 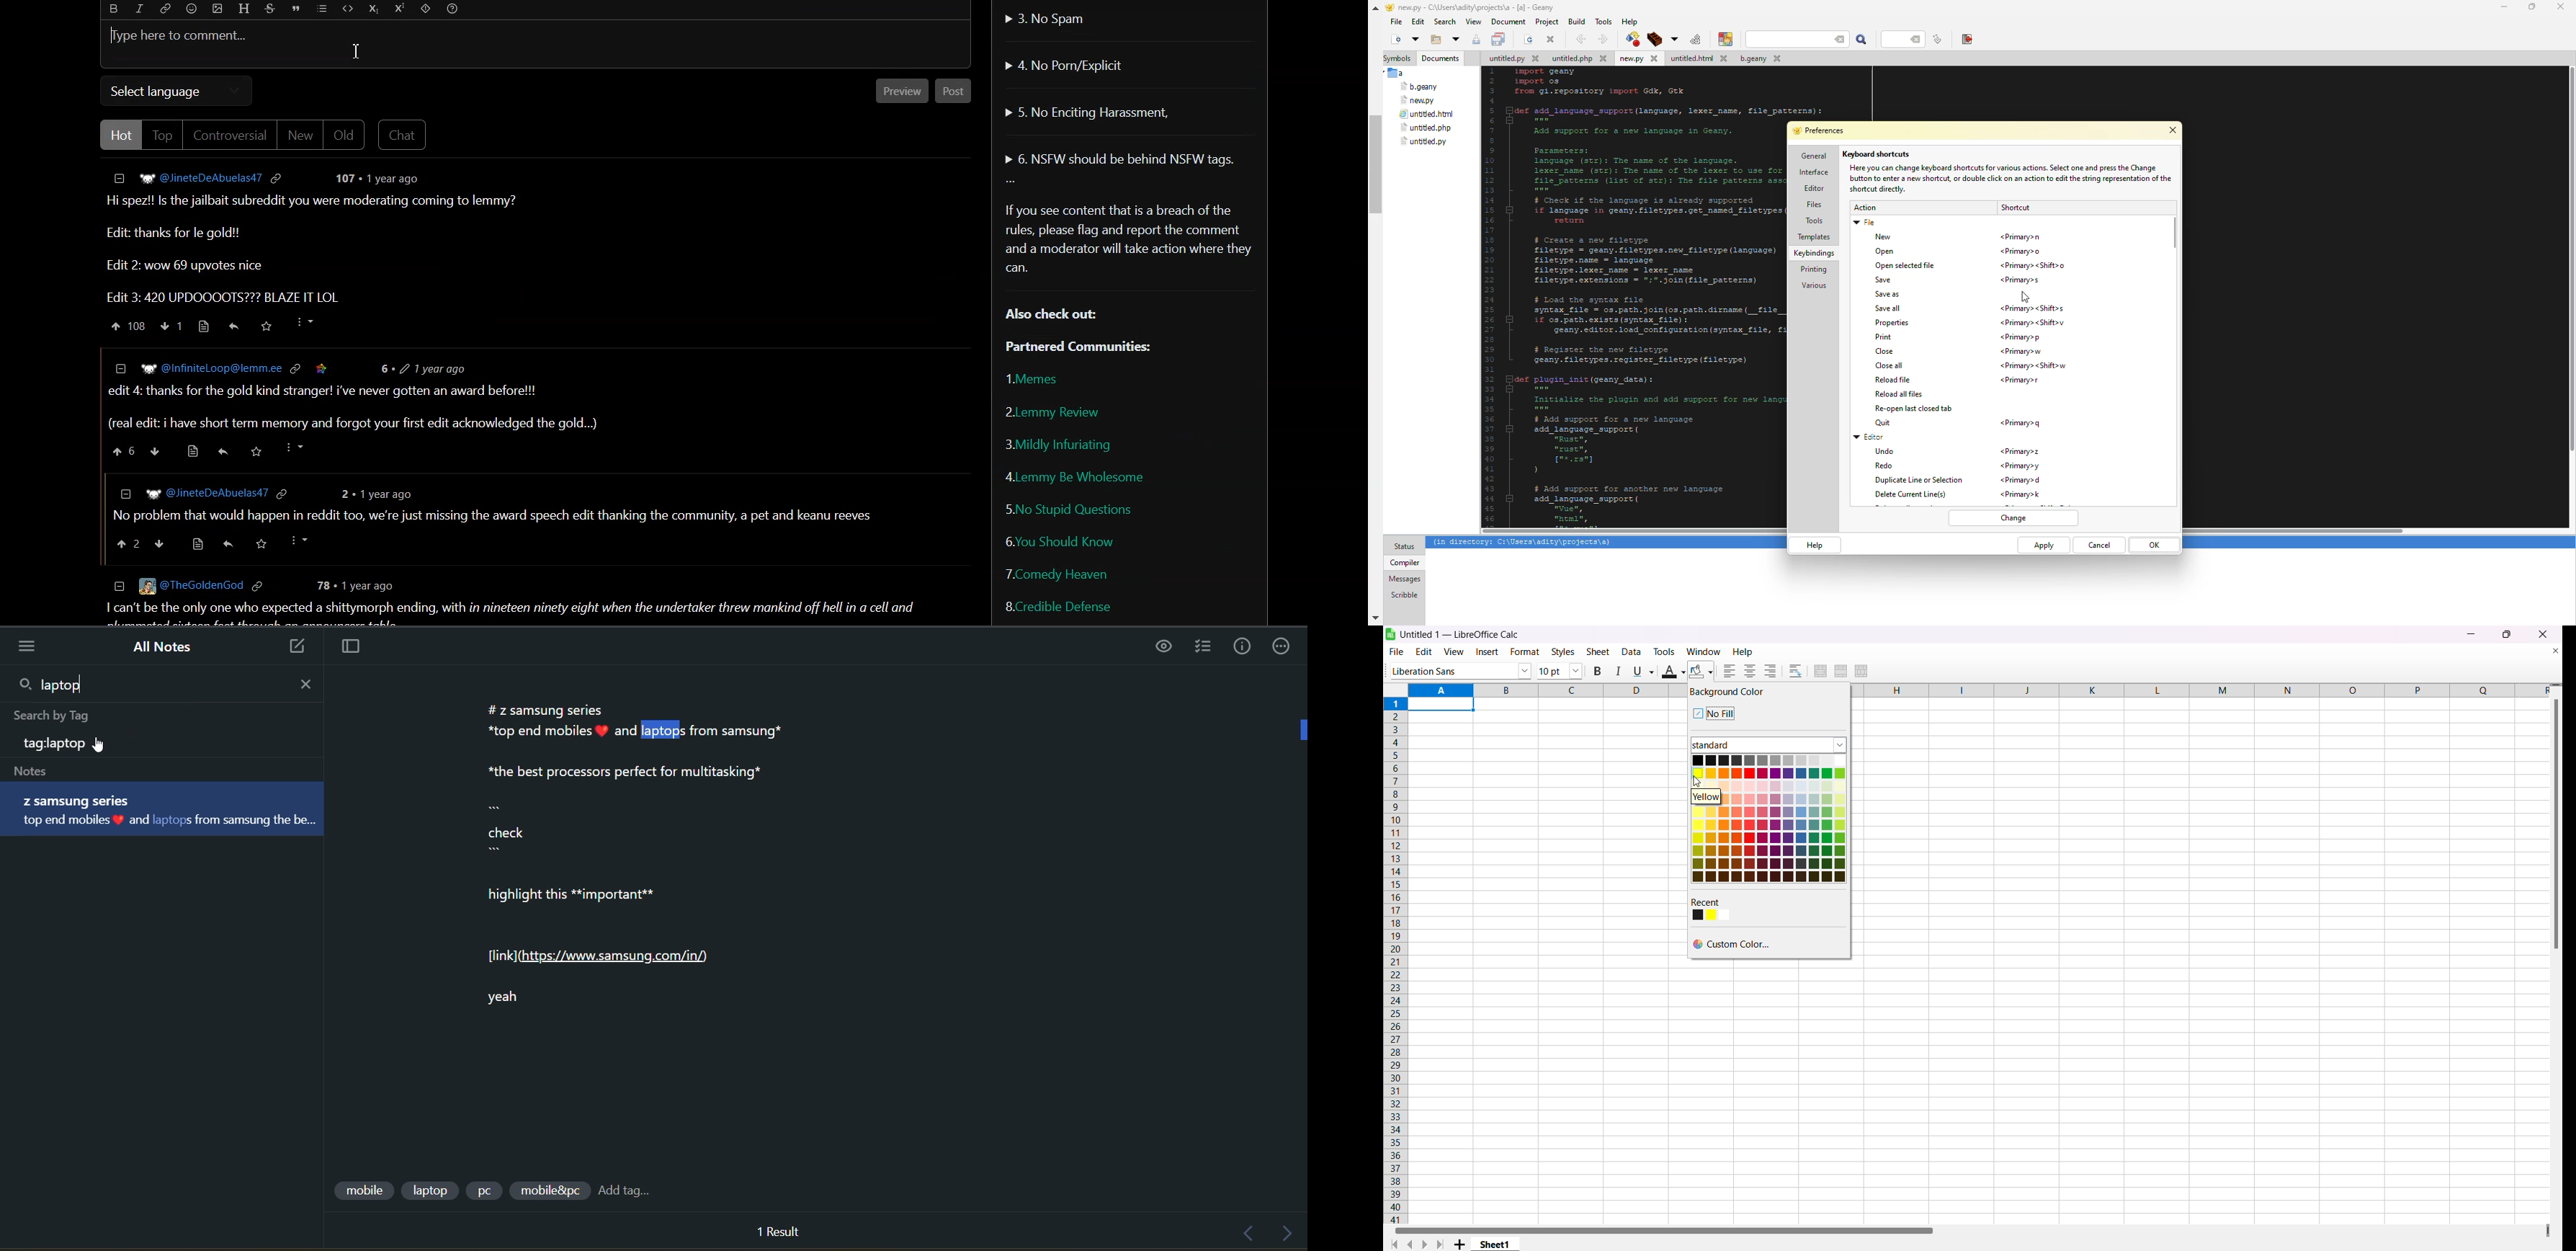 I want to click on toggle focus mode, so click(x=356, y=649).